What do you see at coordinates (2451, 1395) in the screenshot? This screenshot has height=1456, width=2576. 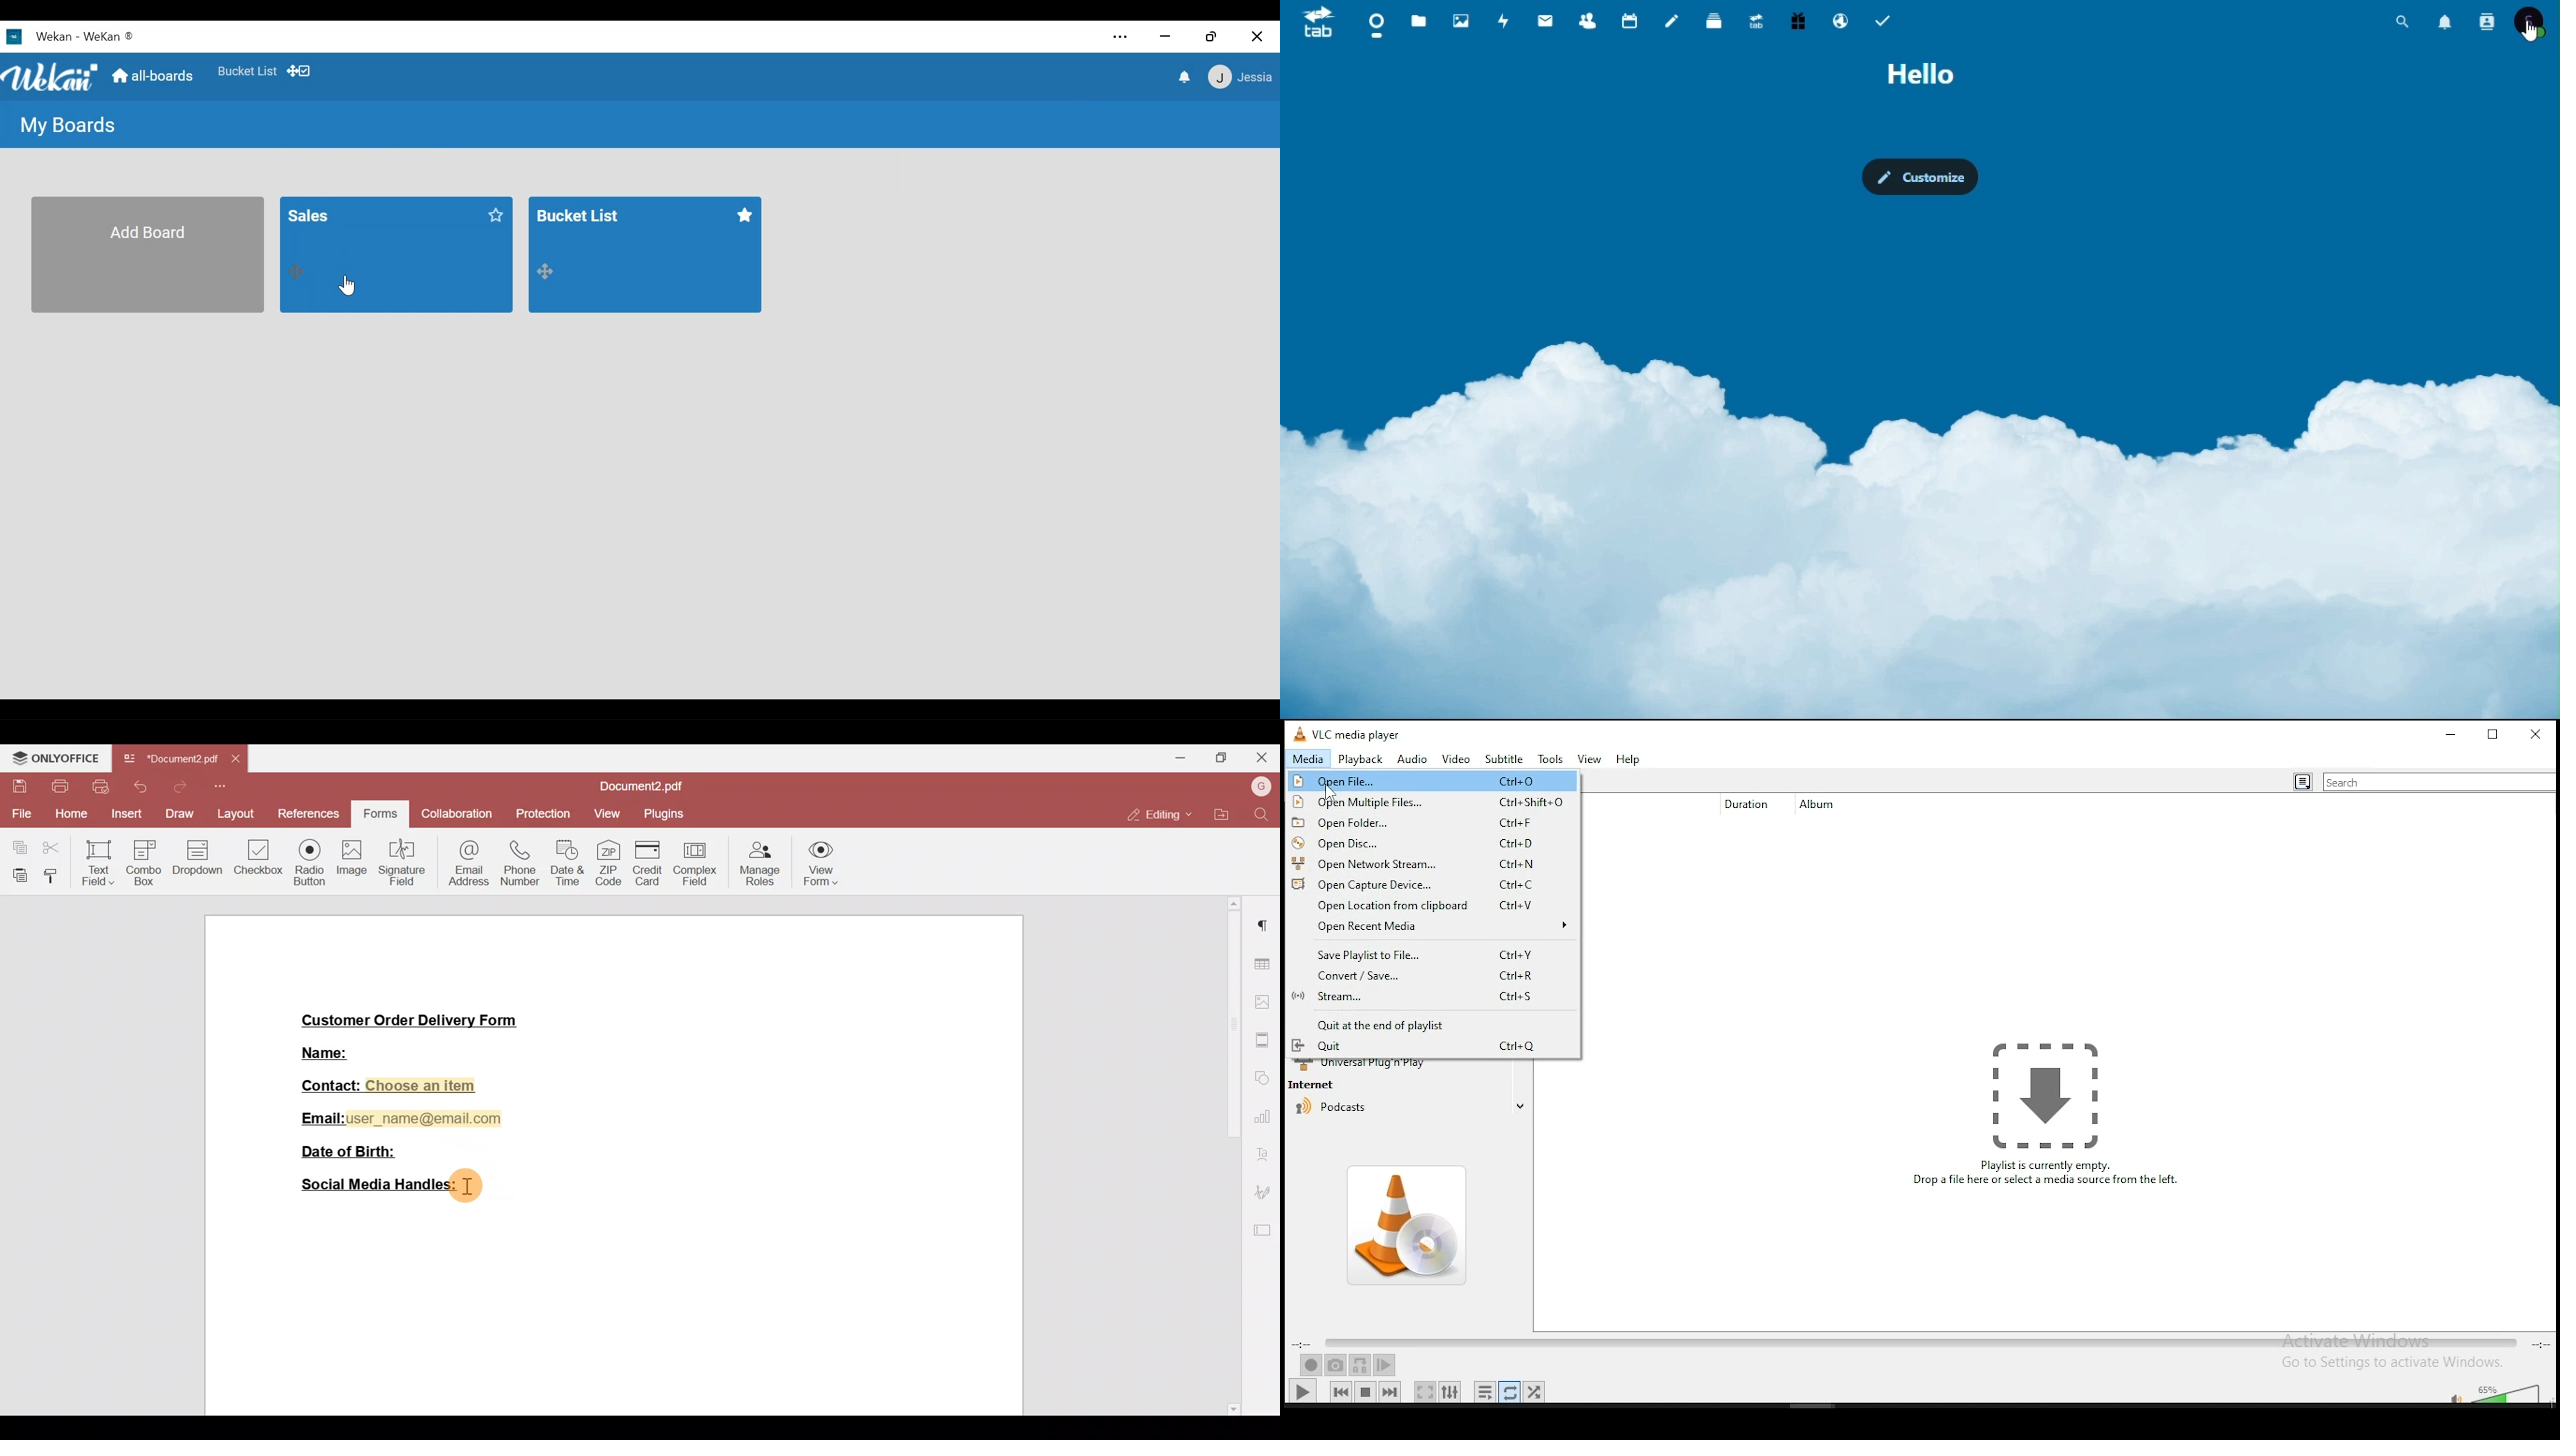 I see `mute/unmute` at bounding box center [2451, 1395].